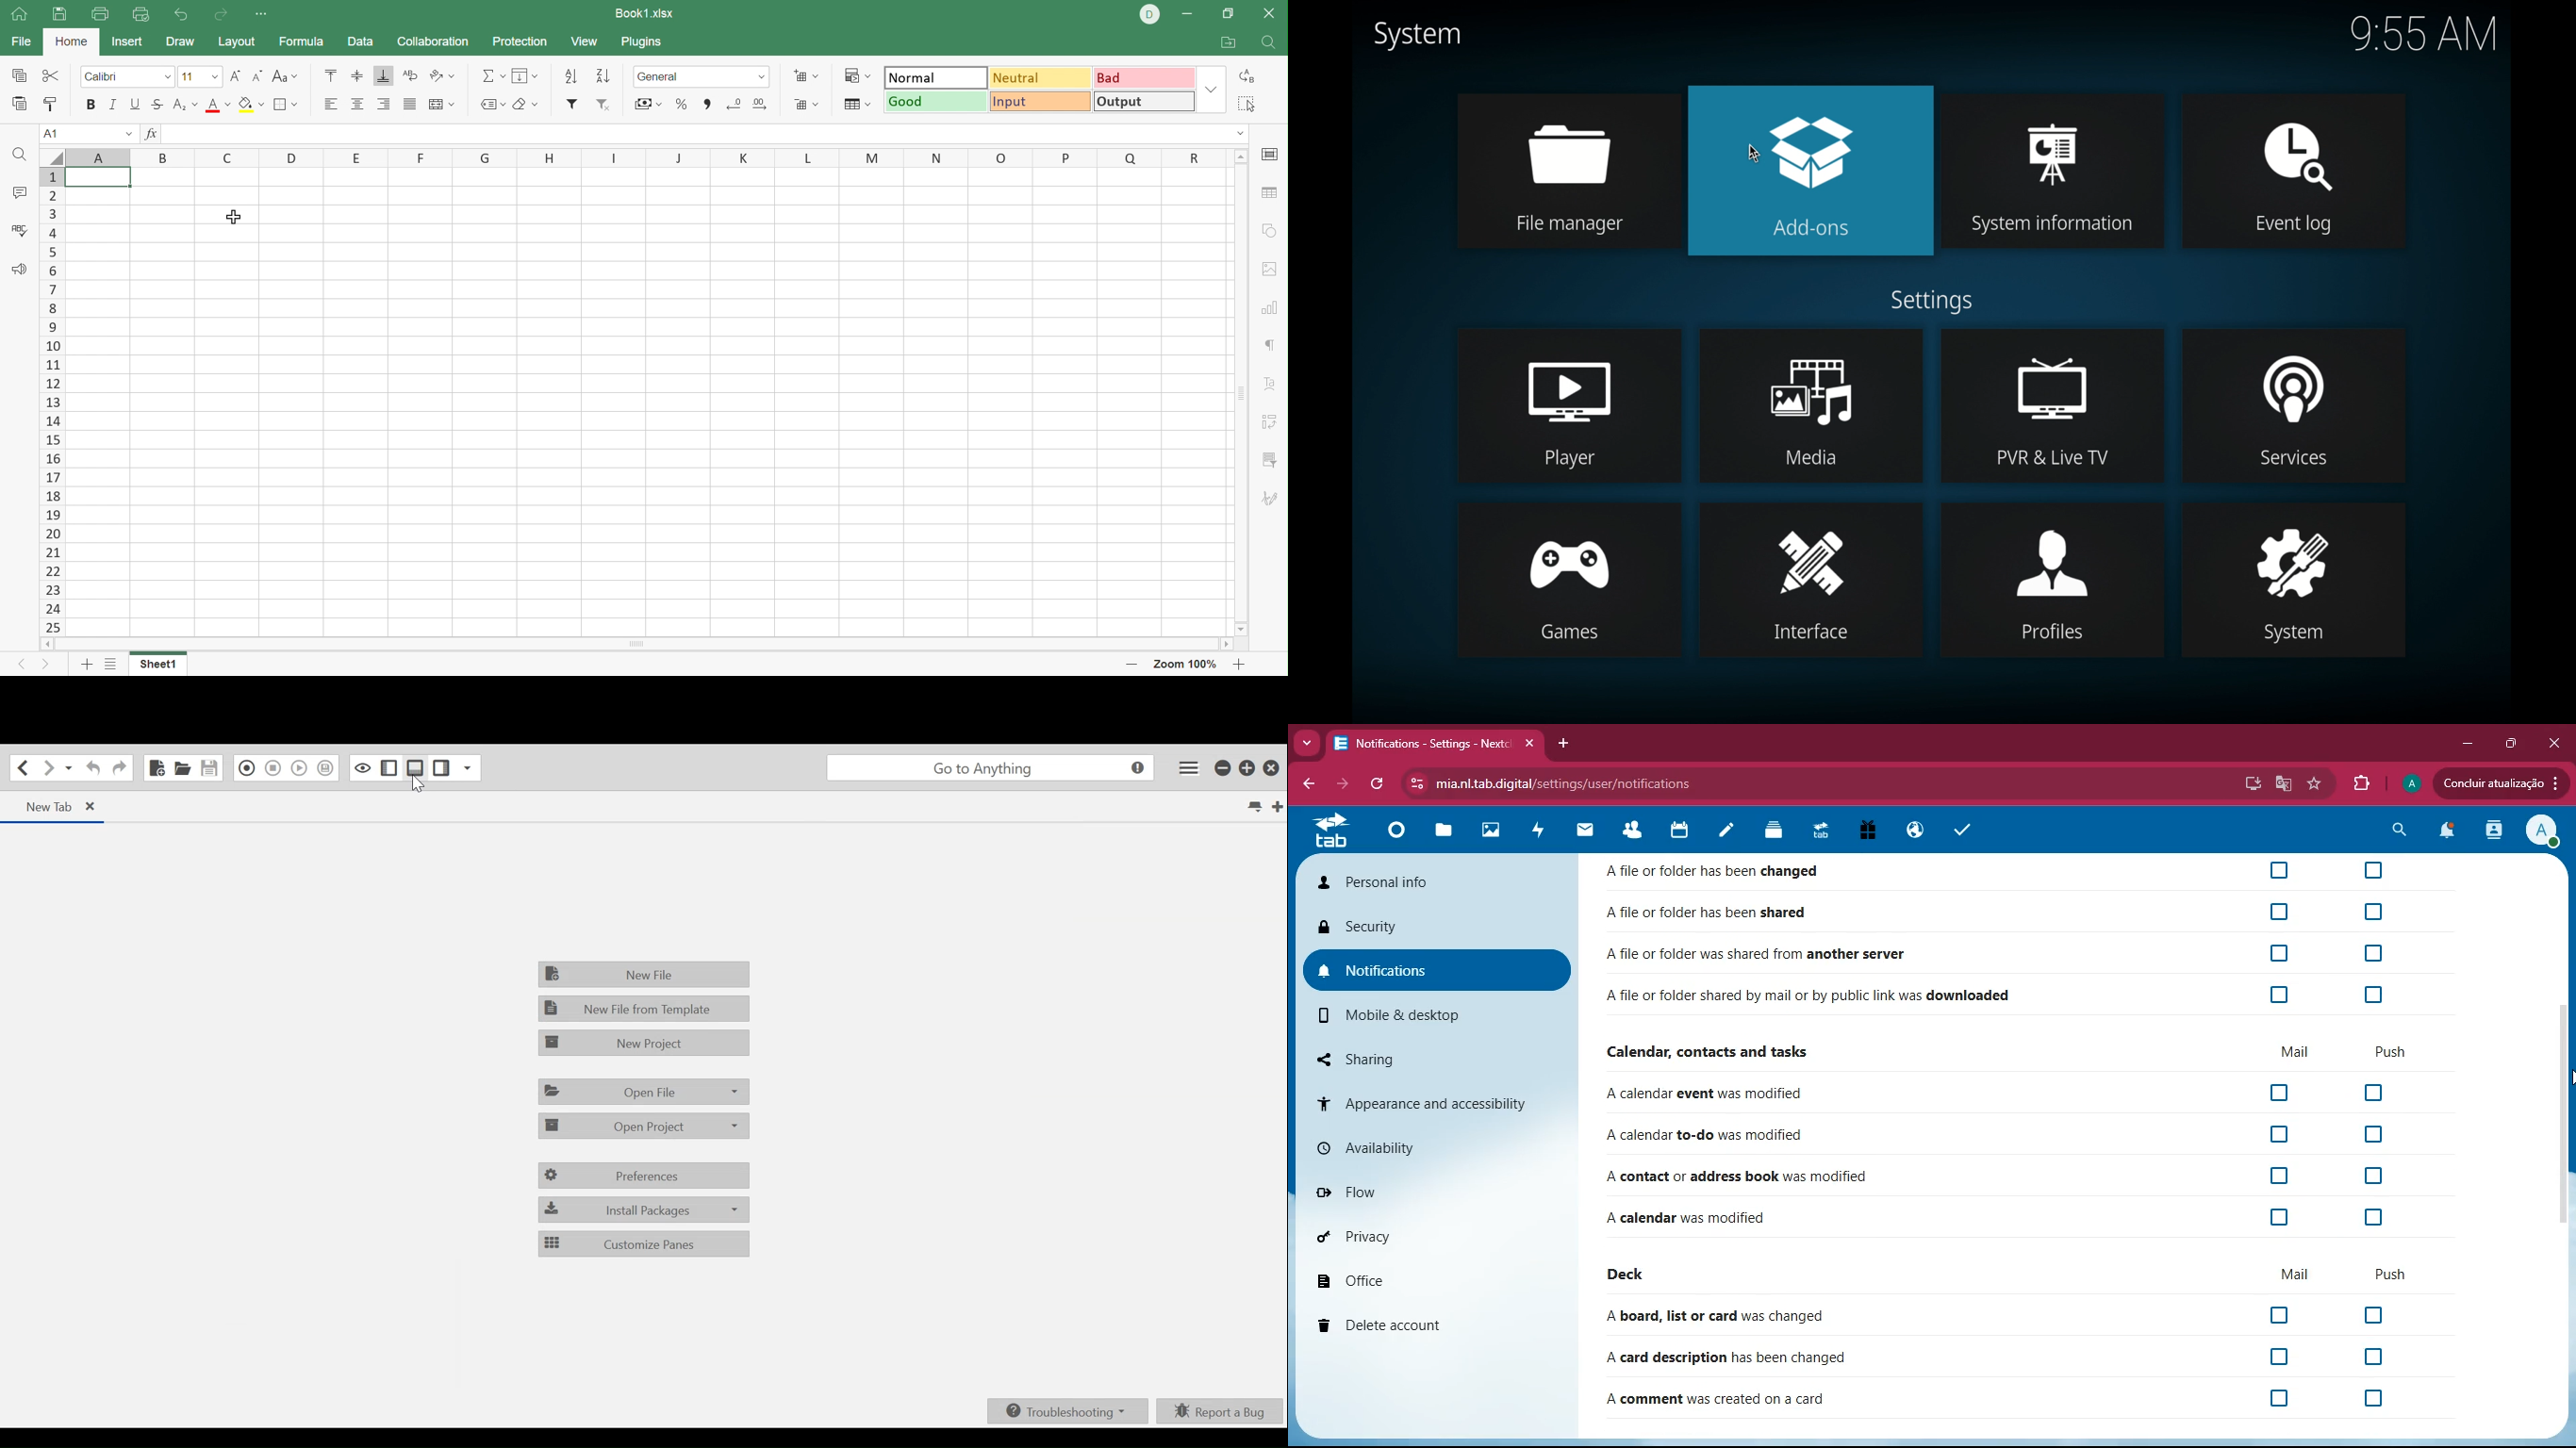 The height and width of the screenshot is (1456, 2576). I want to click on off, so click(2279, 868).